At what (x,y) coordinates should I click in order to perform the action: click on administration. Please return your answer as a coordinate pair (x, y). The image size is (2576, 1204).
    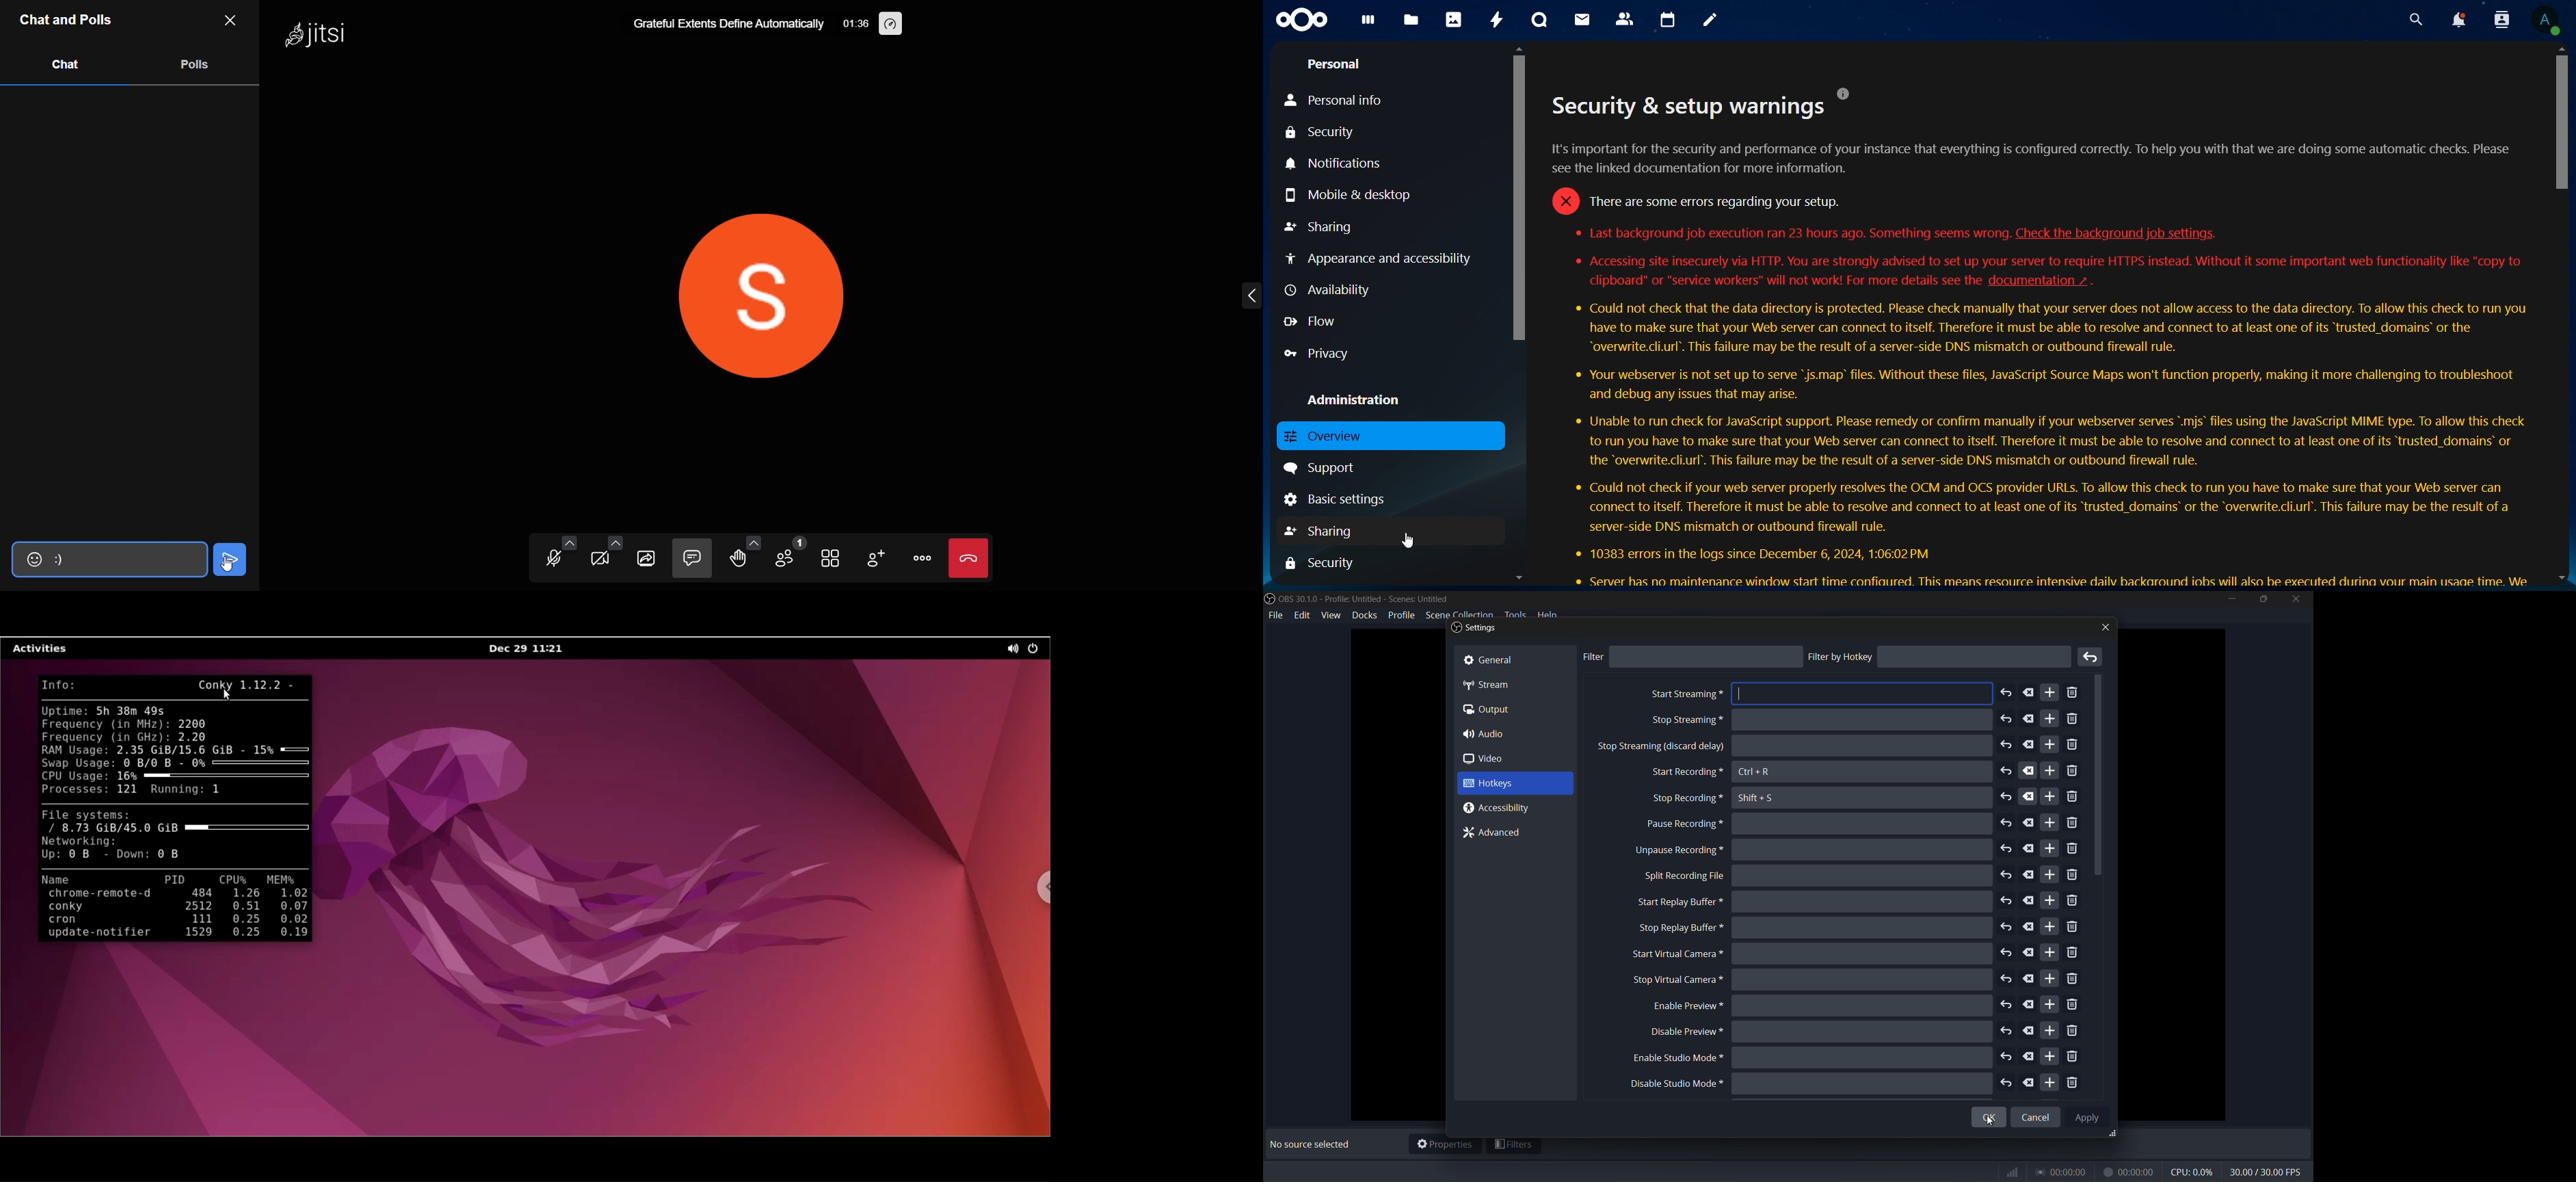
    Looking at the image, I should click on (1357, 399).